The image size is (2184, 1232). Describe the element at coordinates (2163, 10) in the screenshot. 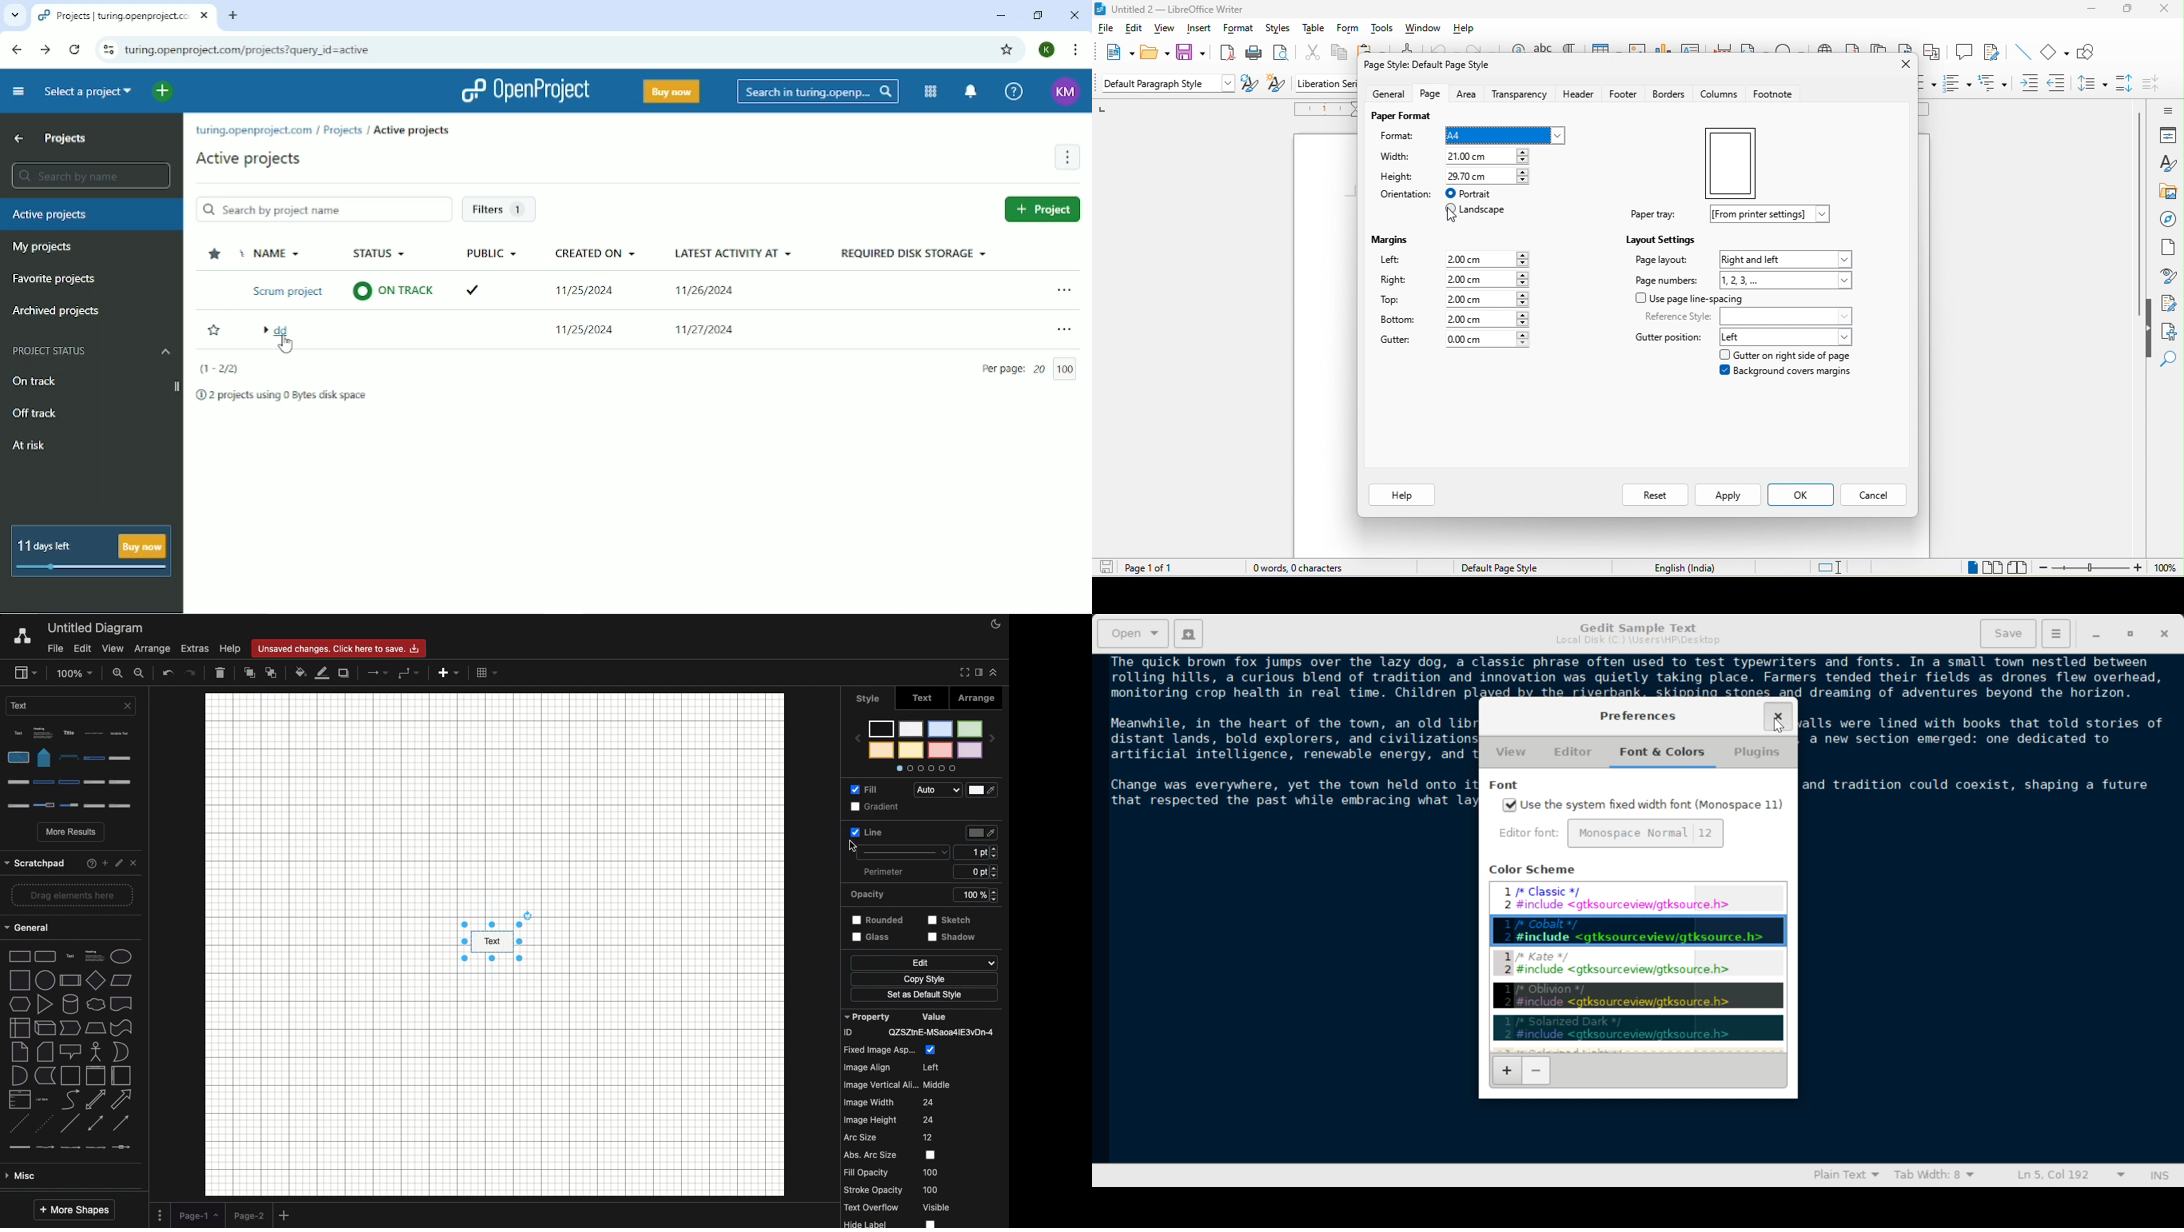

I see `close` at that location.